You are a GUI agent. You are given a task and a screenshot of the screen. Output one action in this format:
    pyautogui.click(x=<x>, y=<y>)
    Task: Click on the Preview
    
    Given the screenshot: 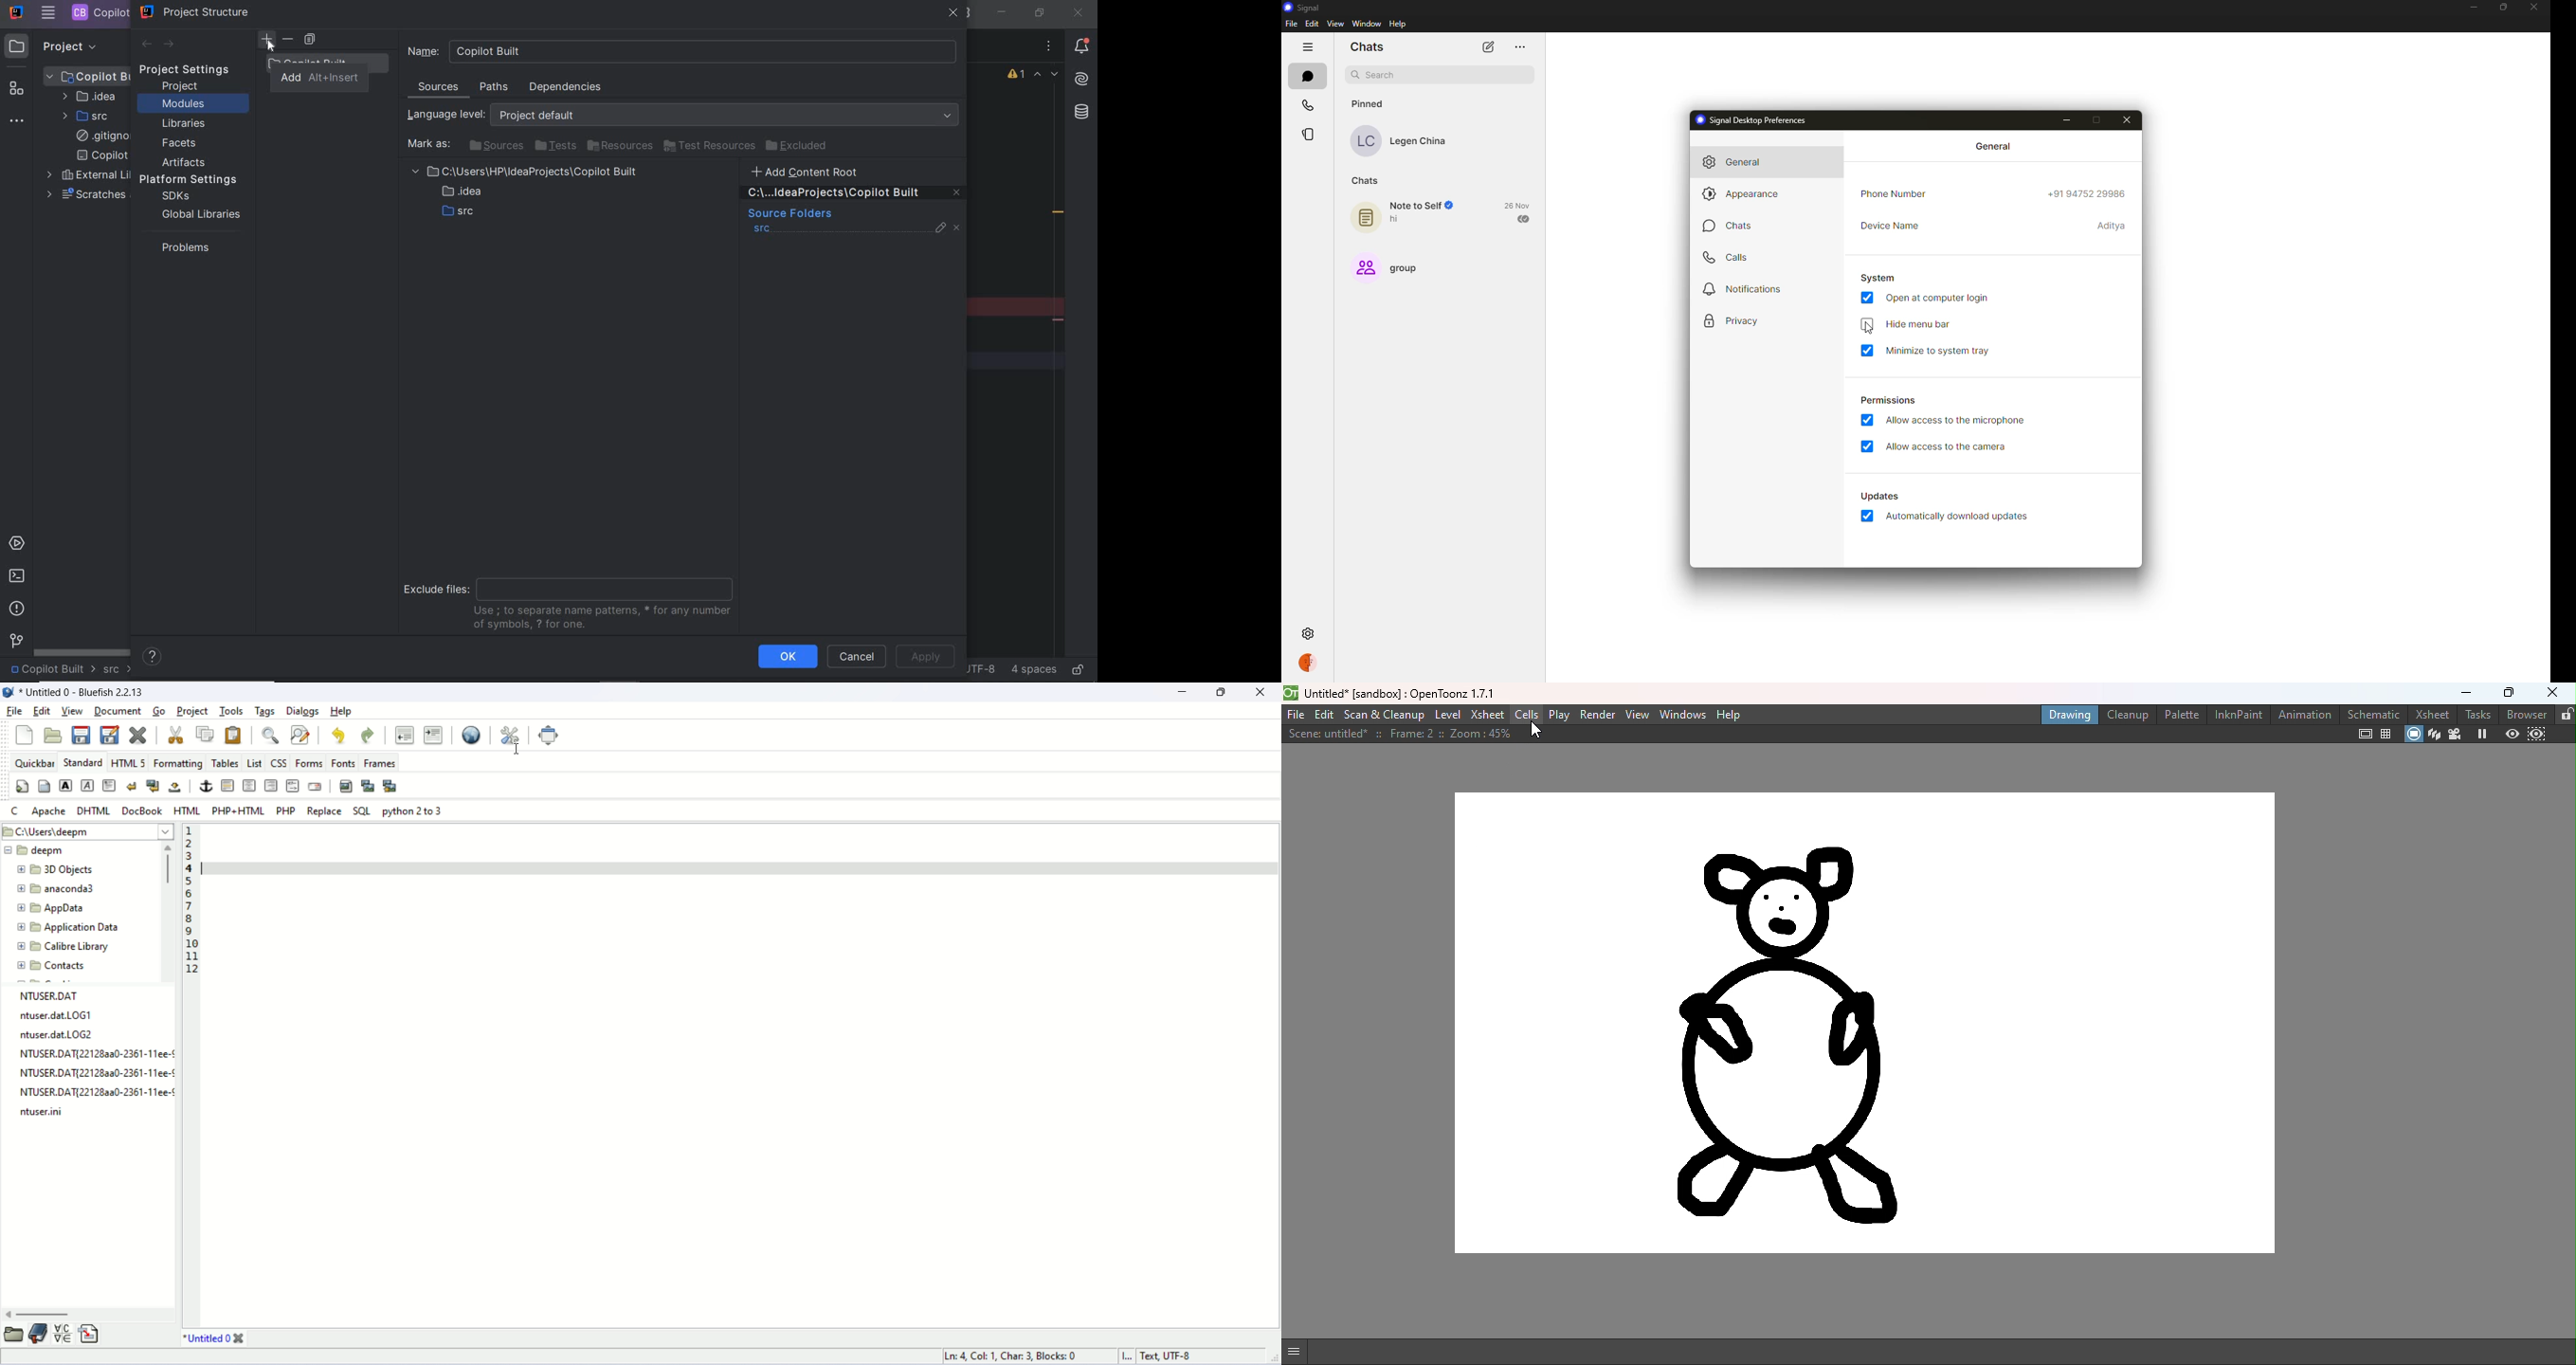 What is the action you would take?
    pyautogui.click(x=2513, y=736)
    